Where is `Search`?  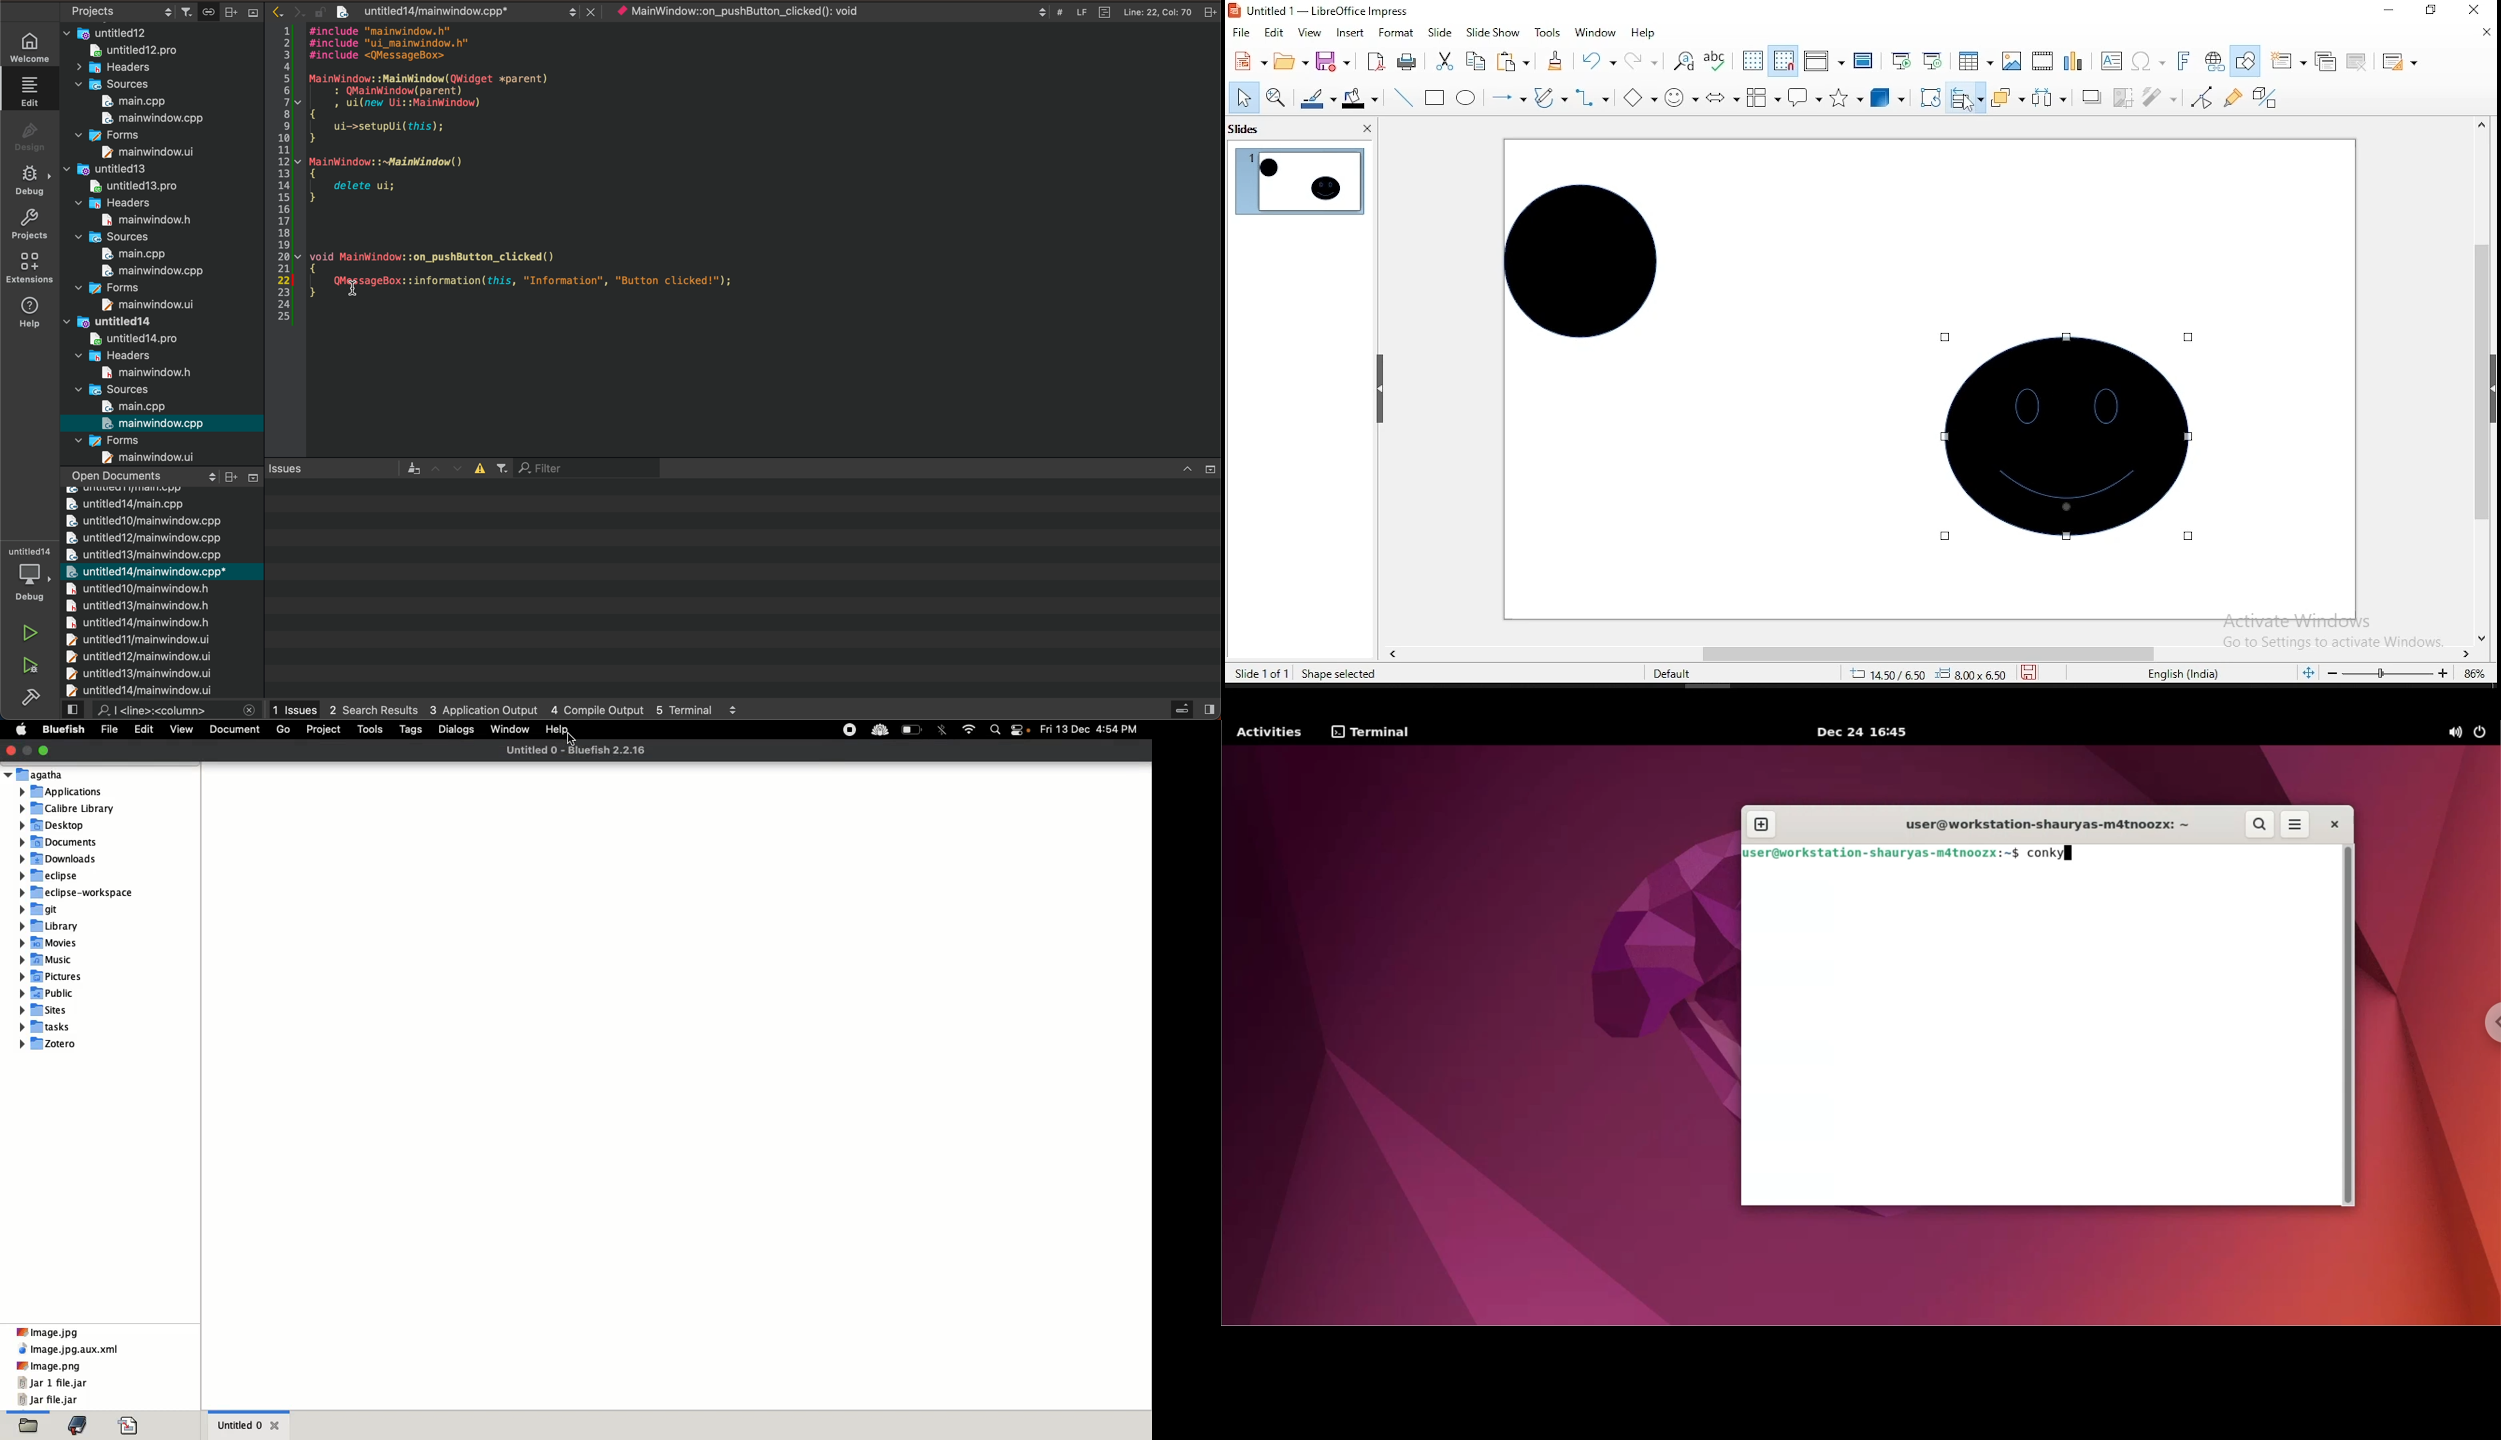 Search is located at coordinates (996, 729).